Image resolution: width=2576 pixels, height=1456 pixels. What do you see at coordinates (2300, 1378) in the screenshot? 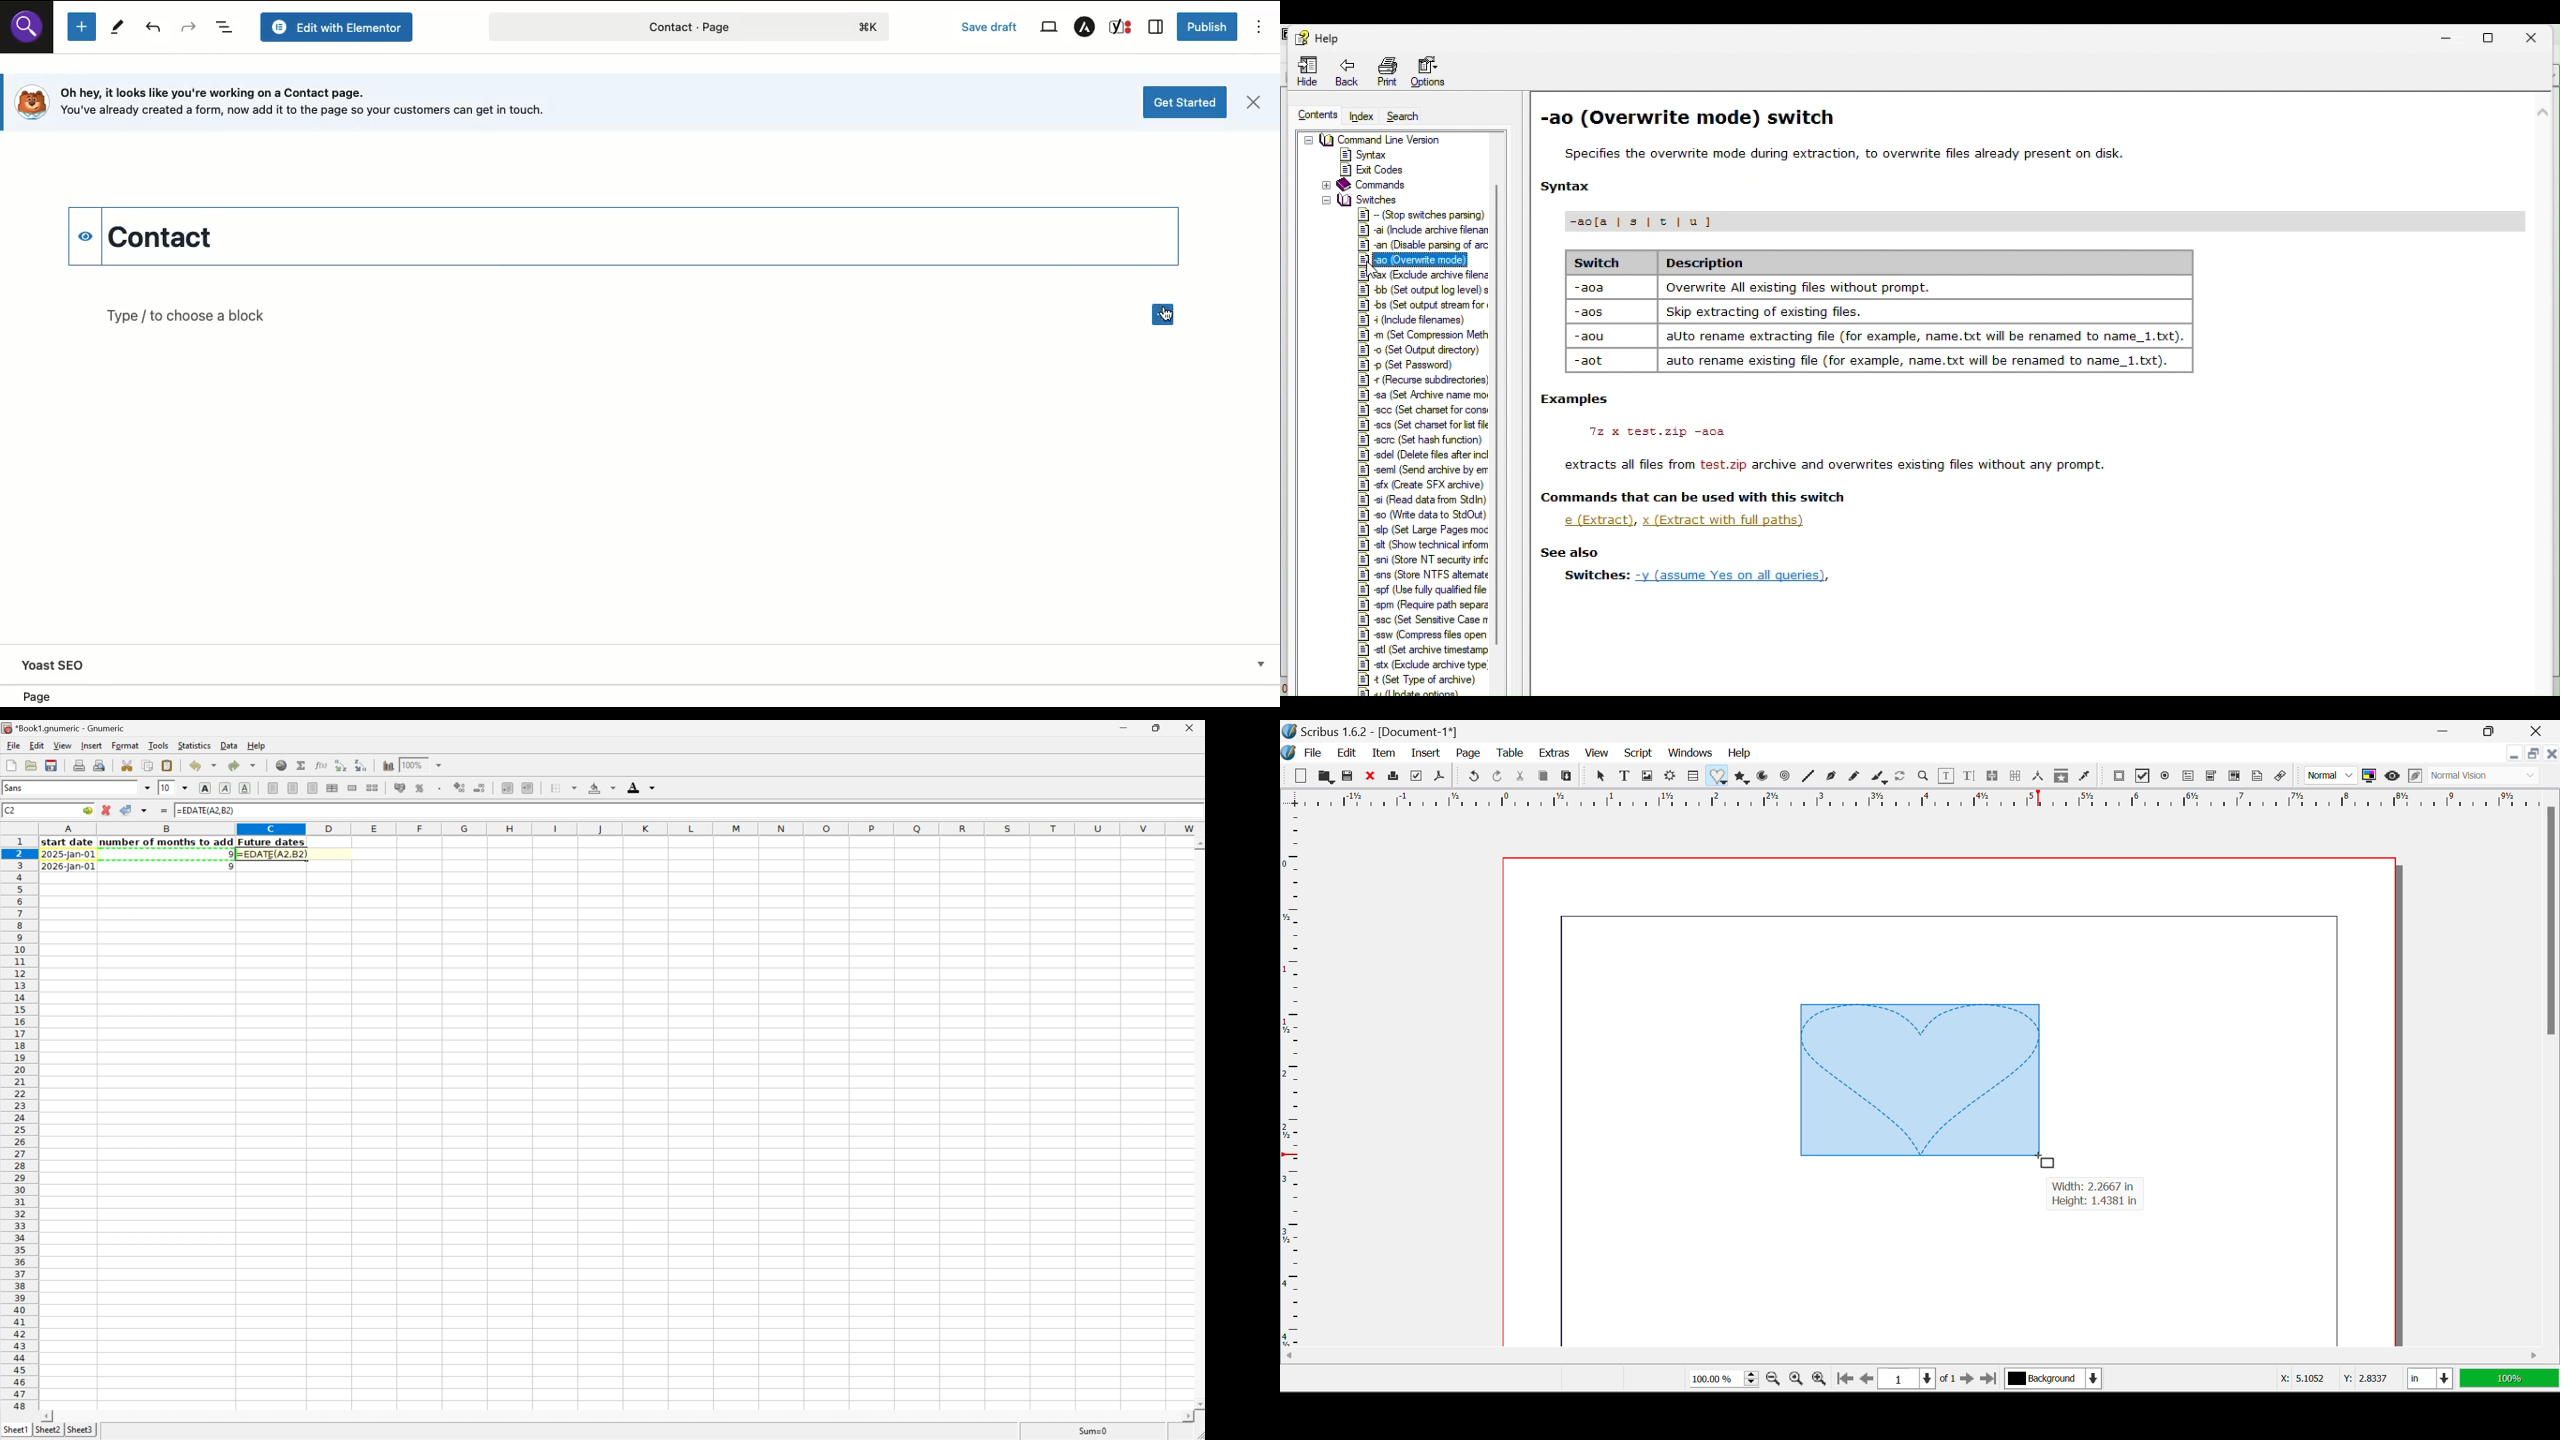
I see `X: 5.1052` at bounding box center [2300, 1378].